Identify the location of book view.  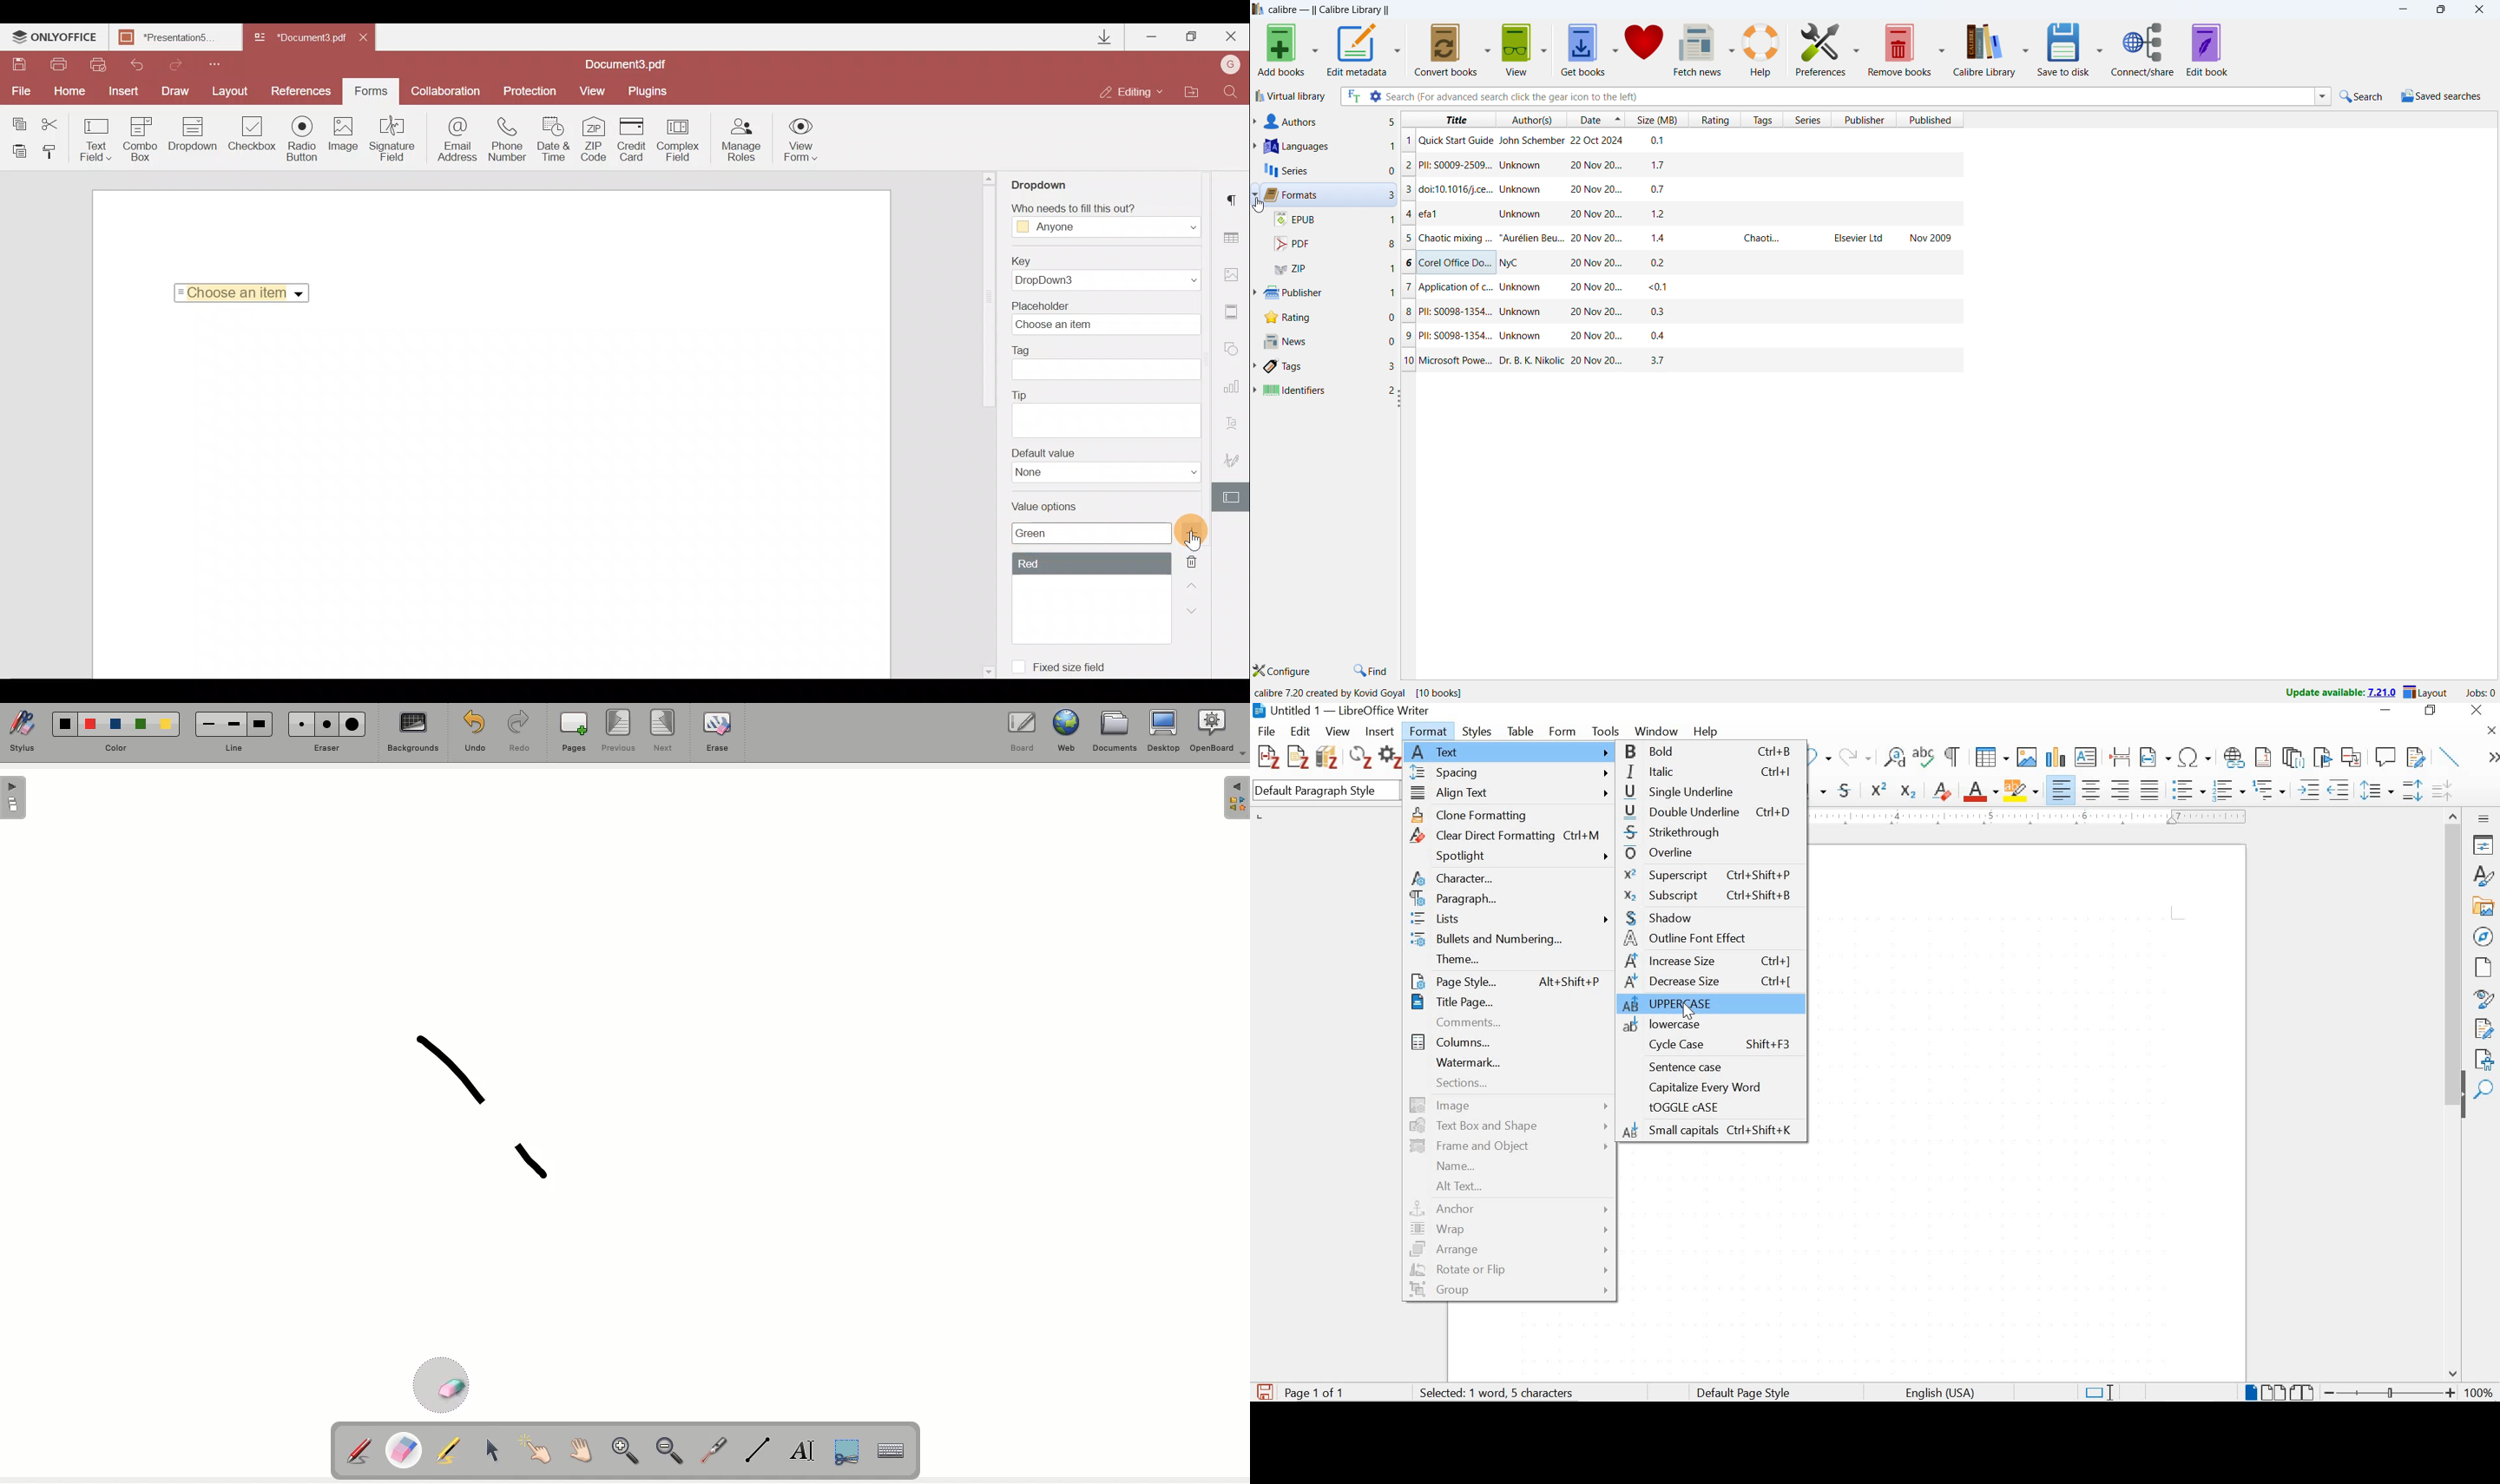
(2303, 1392).